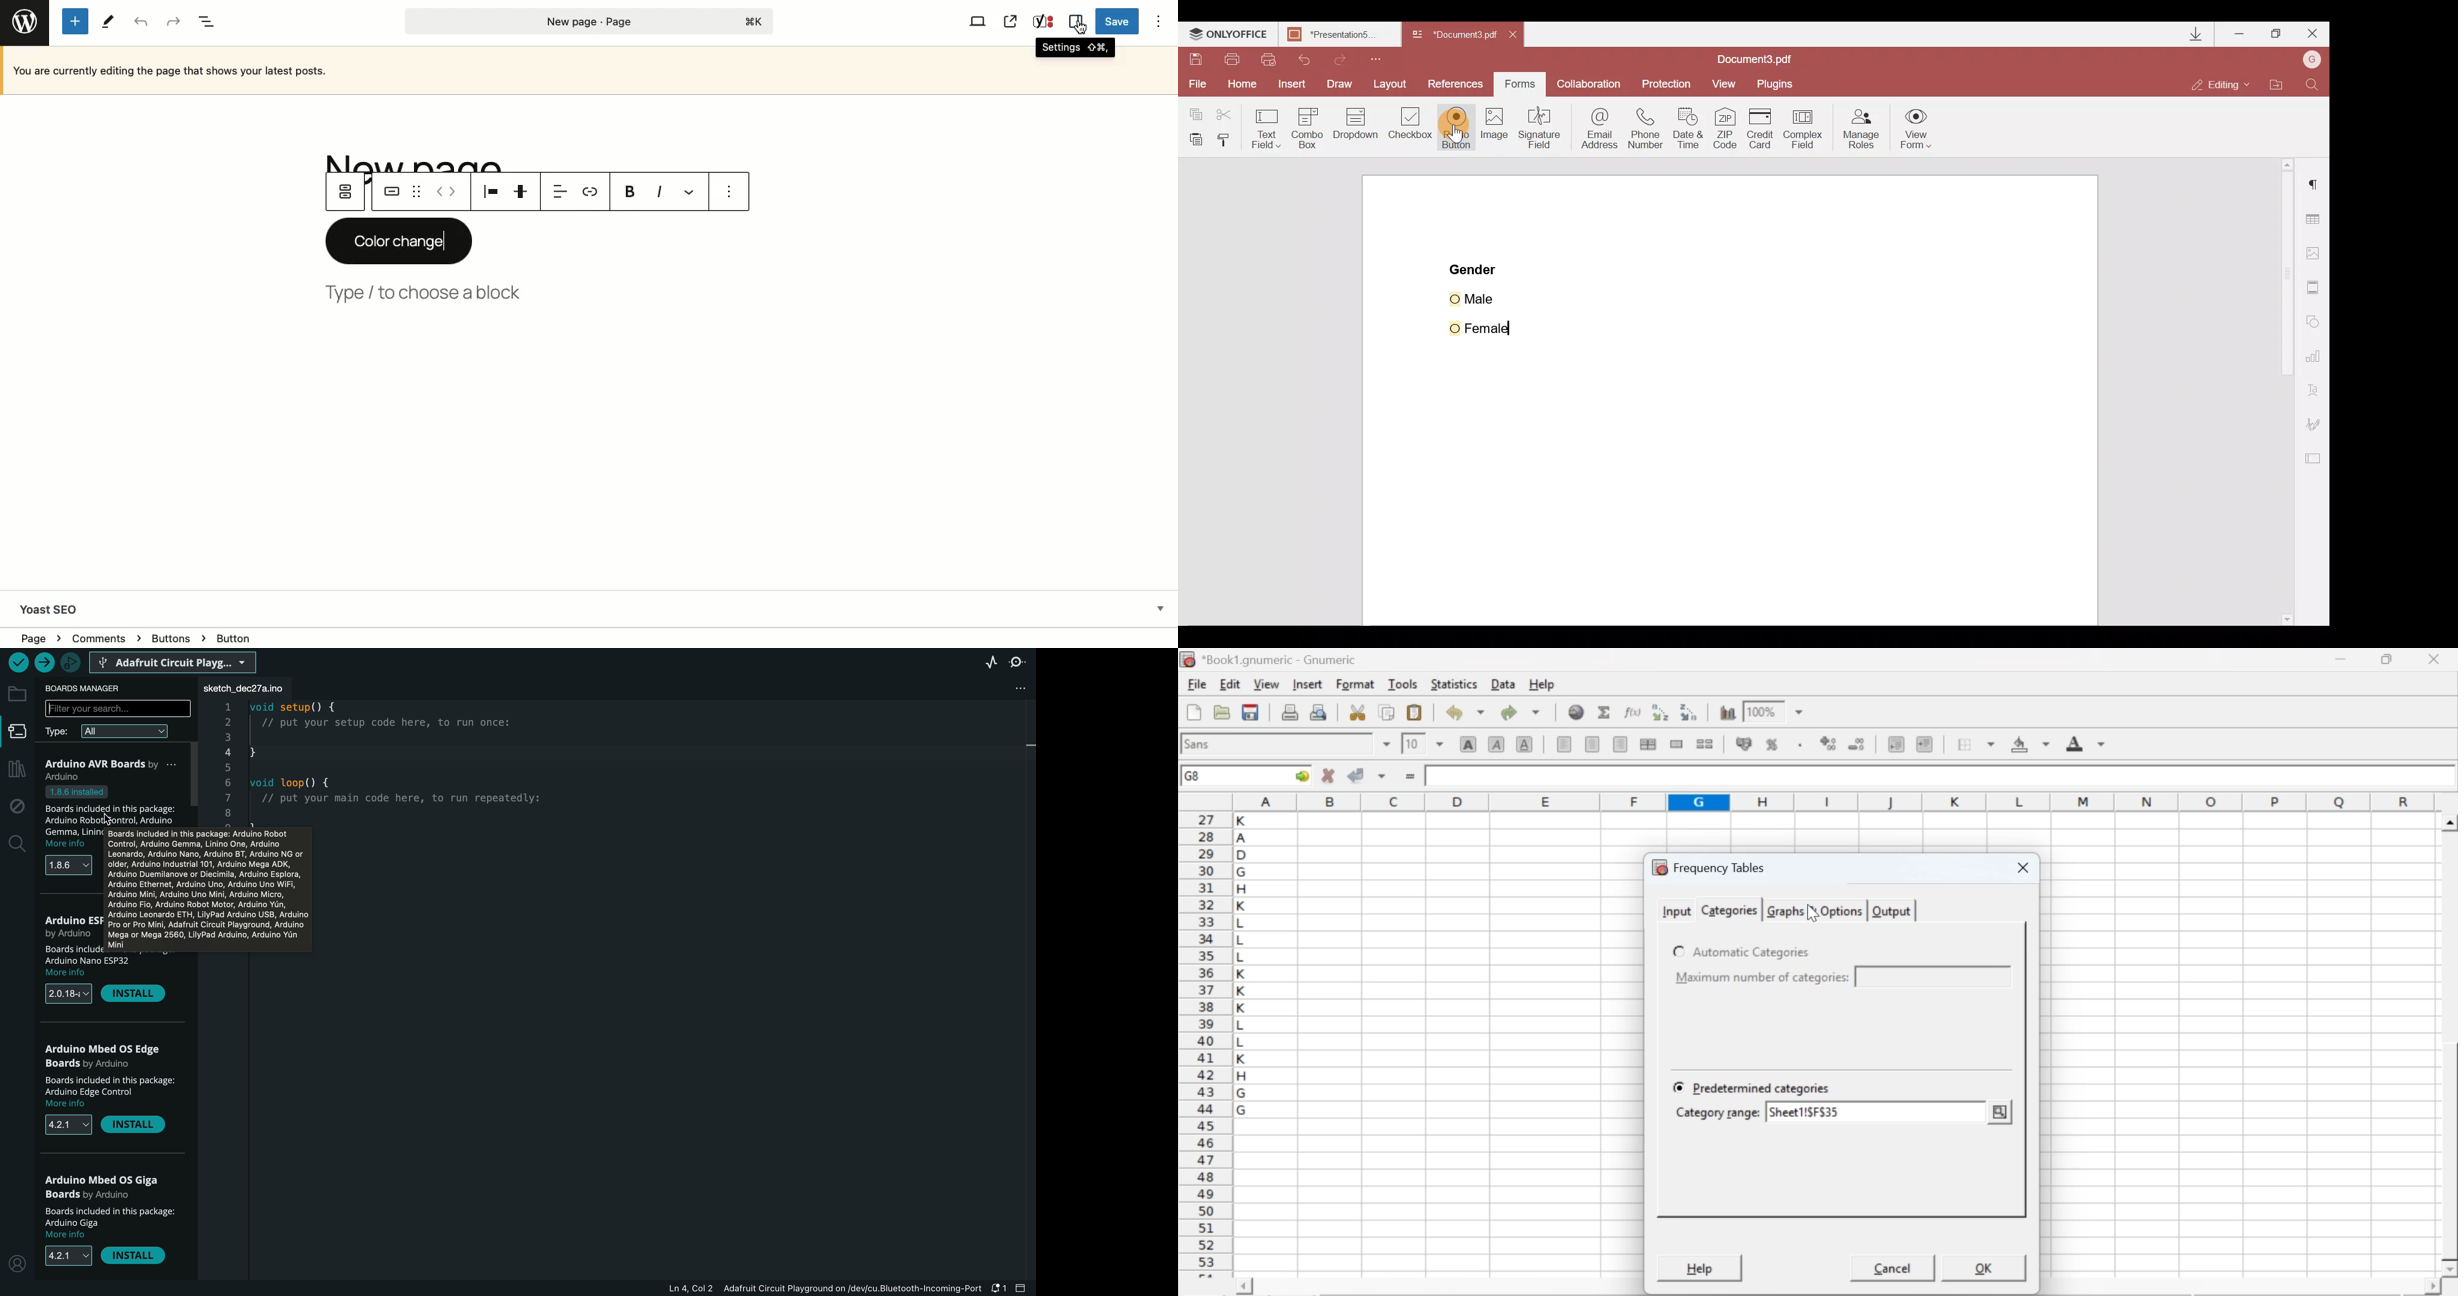 The height and width of the screenshot is (1316, 2464). What do you see at coordinates (2319, 424) in the screenshot?
I see `Signature settings` at bounding box center [2319, 424].